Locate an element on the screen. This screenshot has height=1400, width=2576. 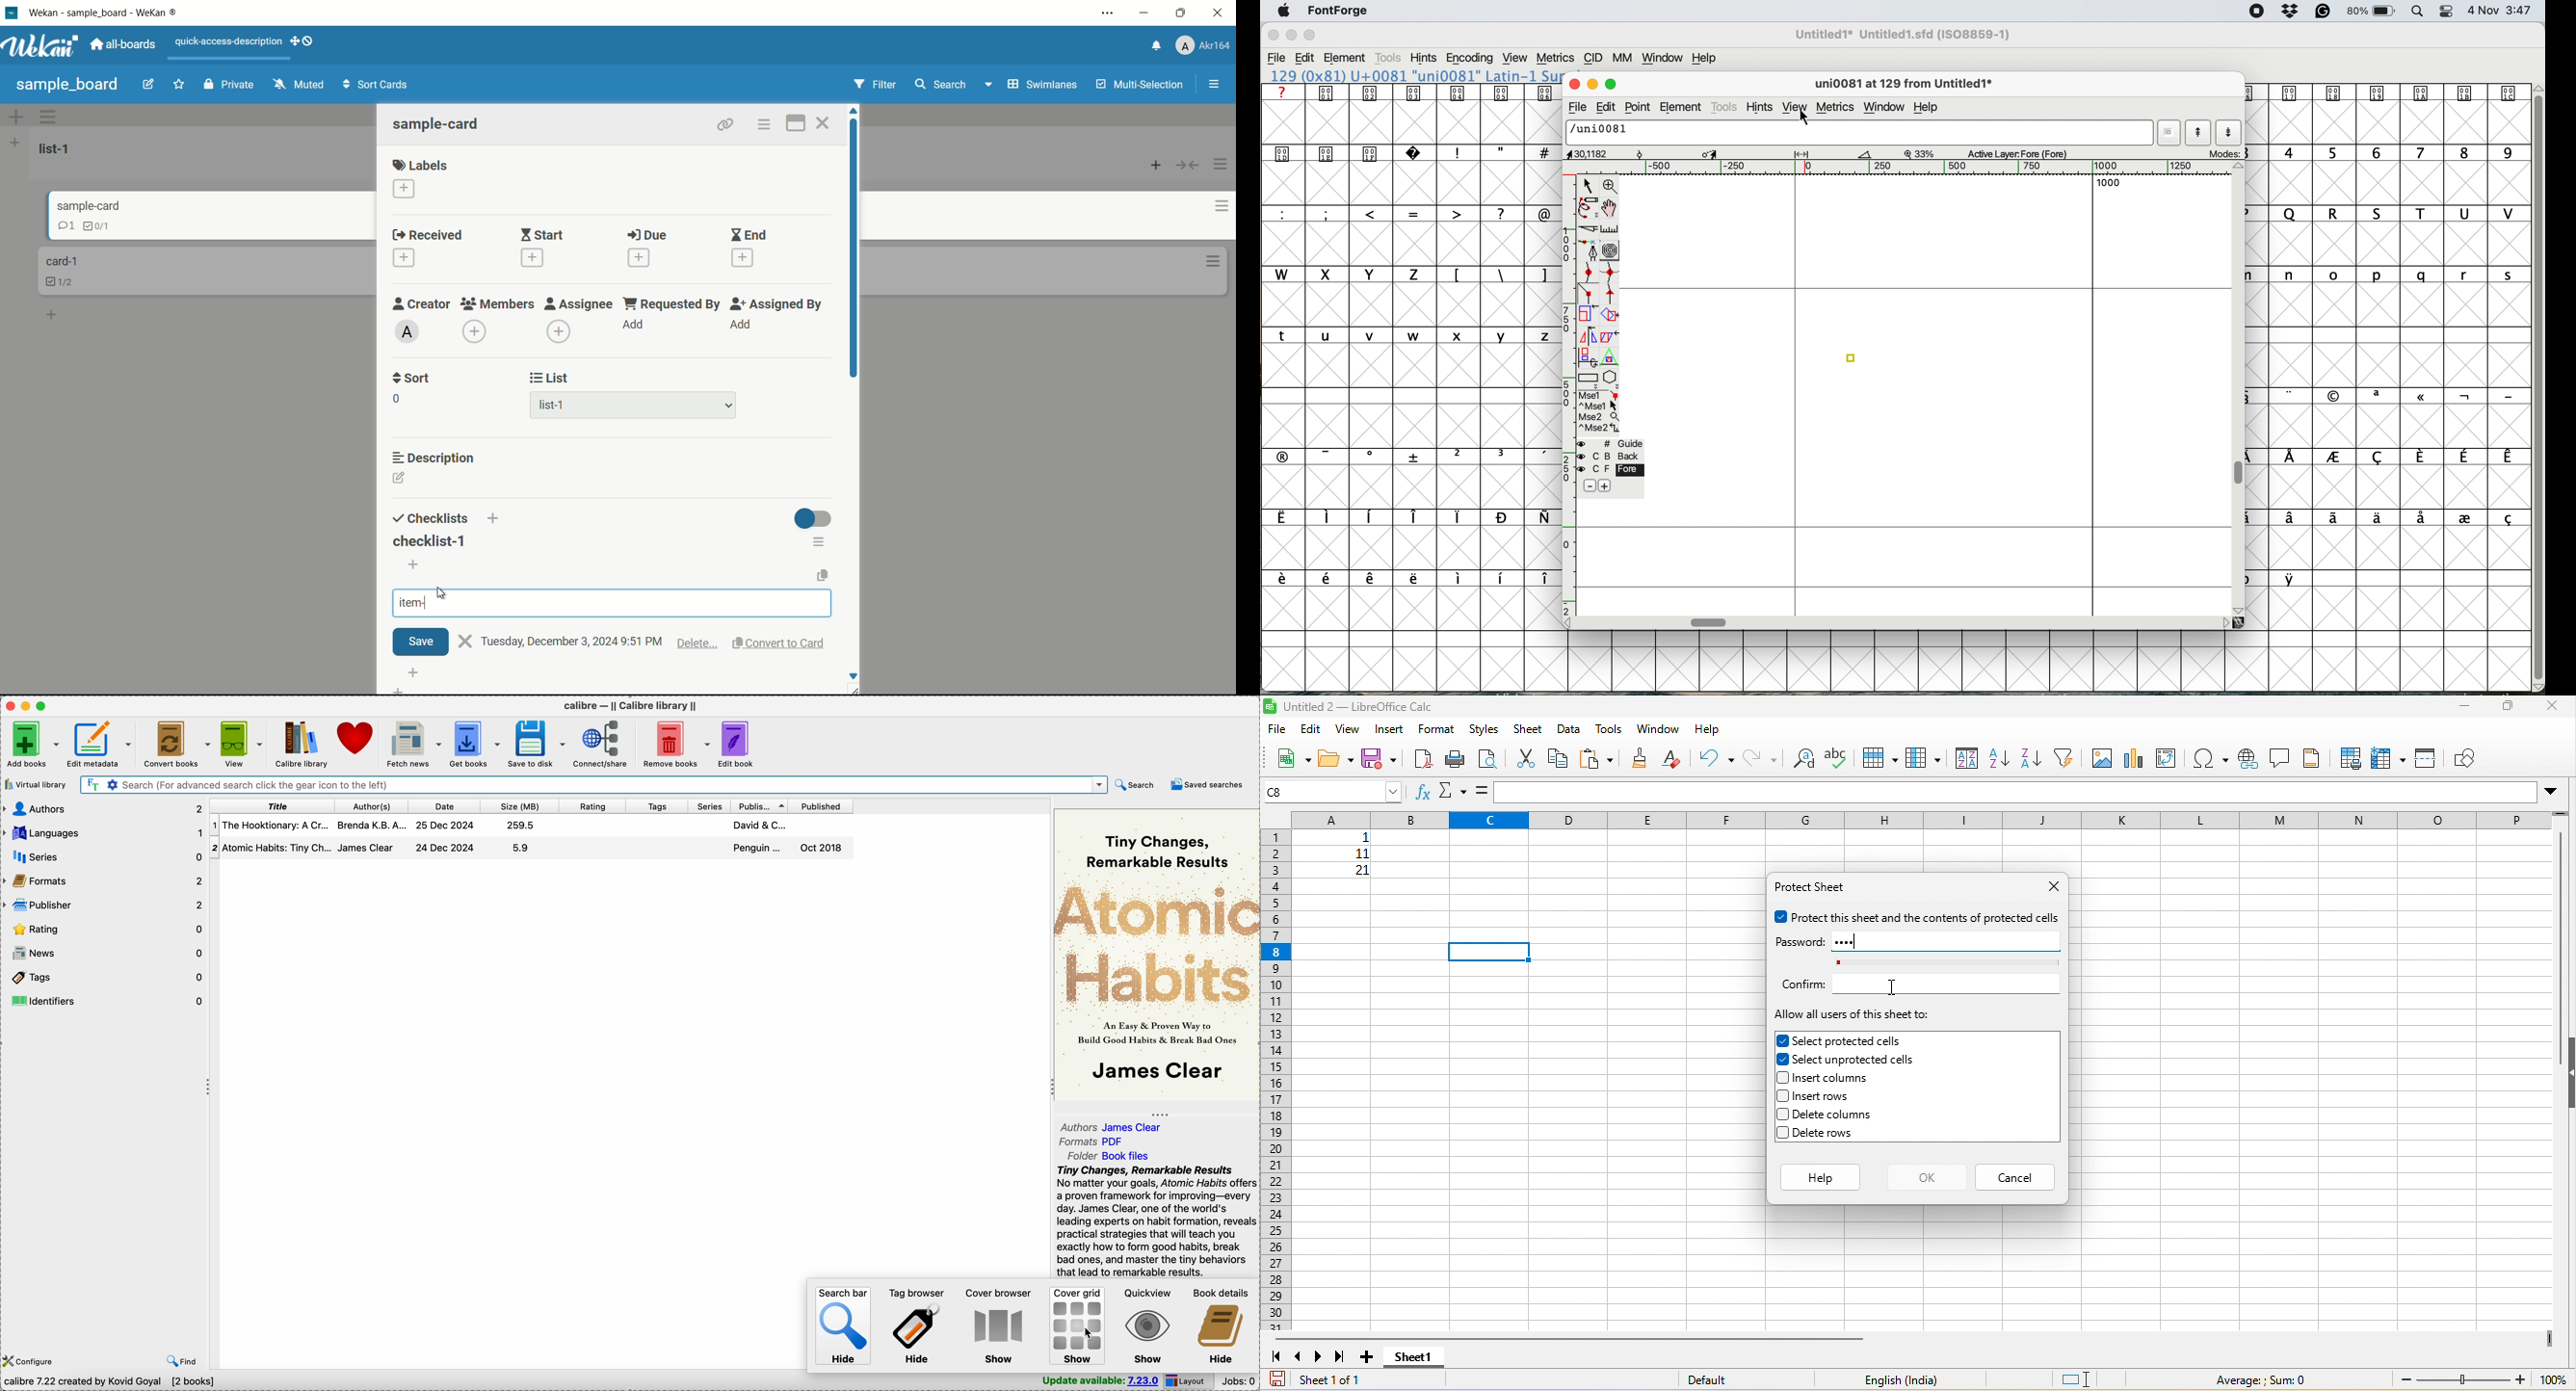
cut splines in two is located at coordinates (1588, 228).